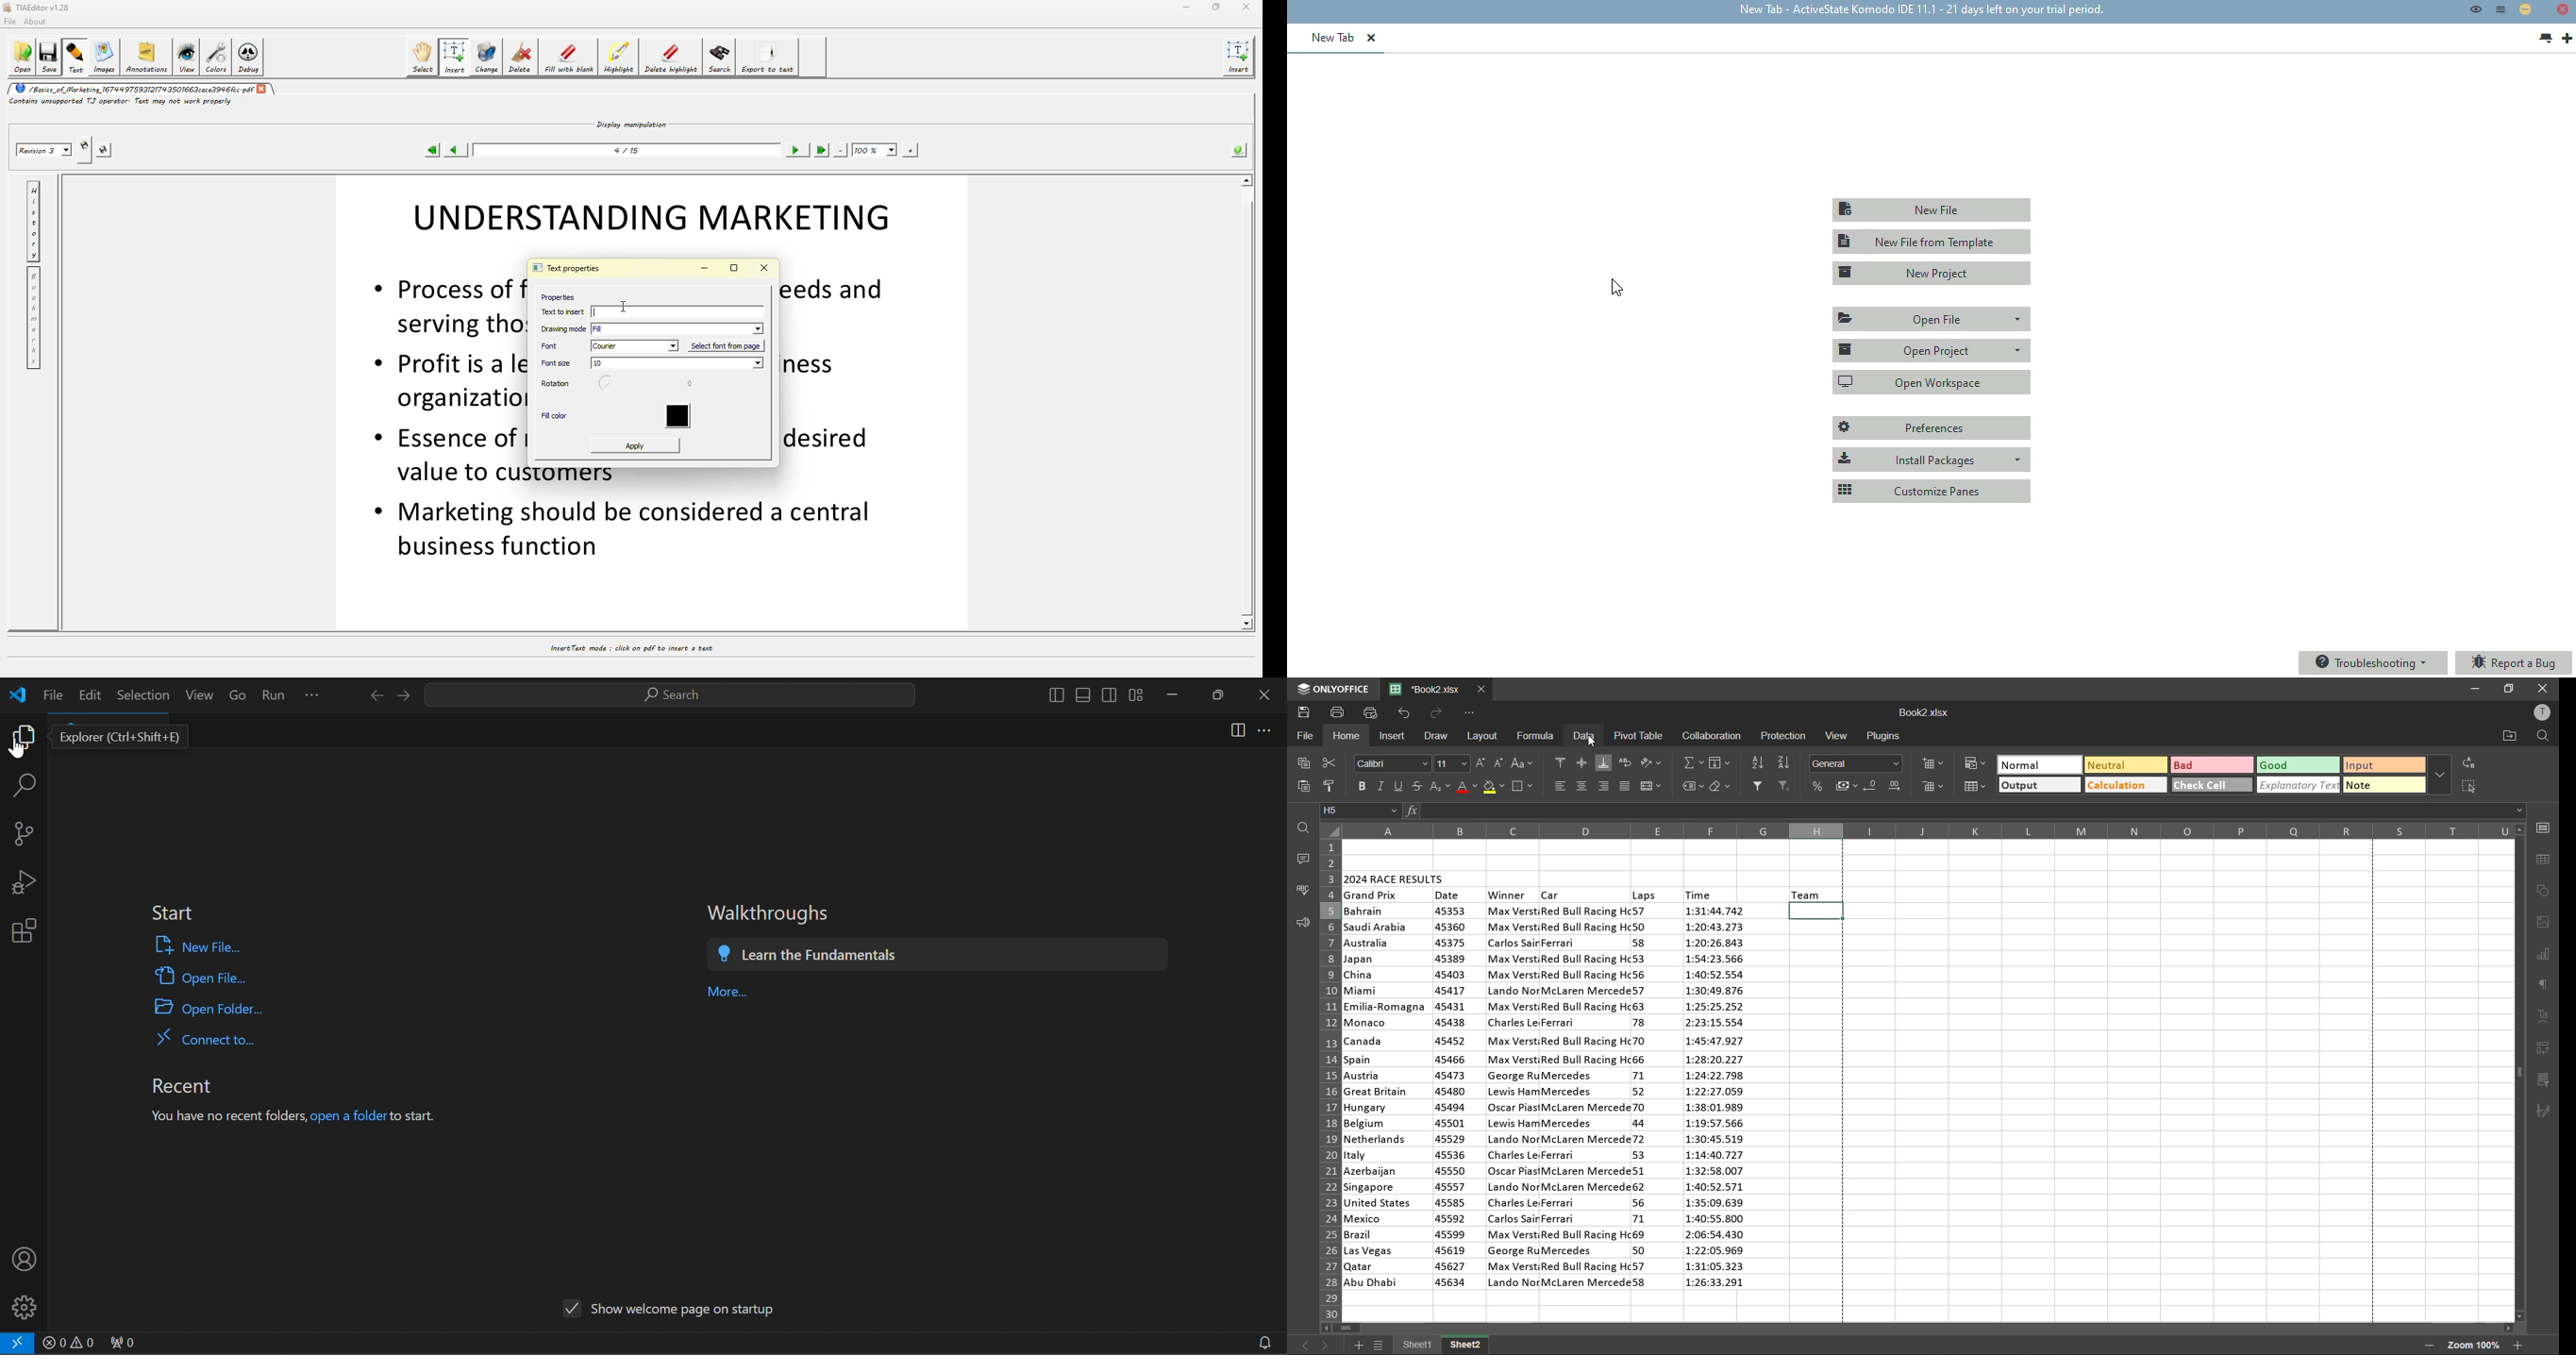  Describe the element at coordinates (1372, 896) in the screenshot. I see `grand prix` at that location.